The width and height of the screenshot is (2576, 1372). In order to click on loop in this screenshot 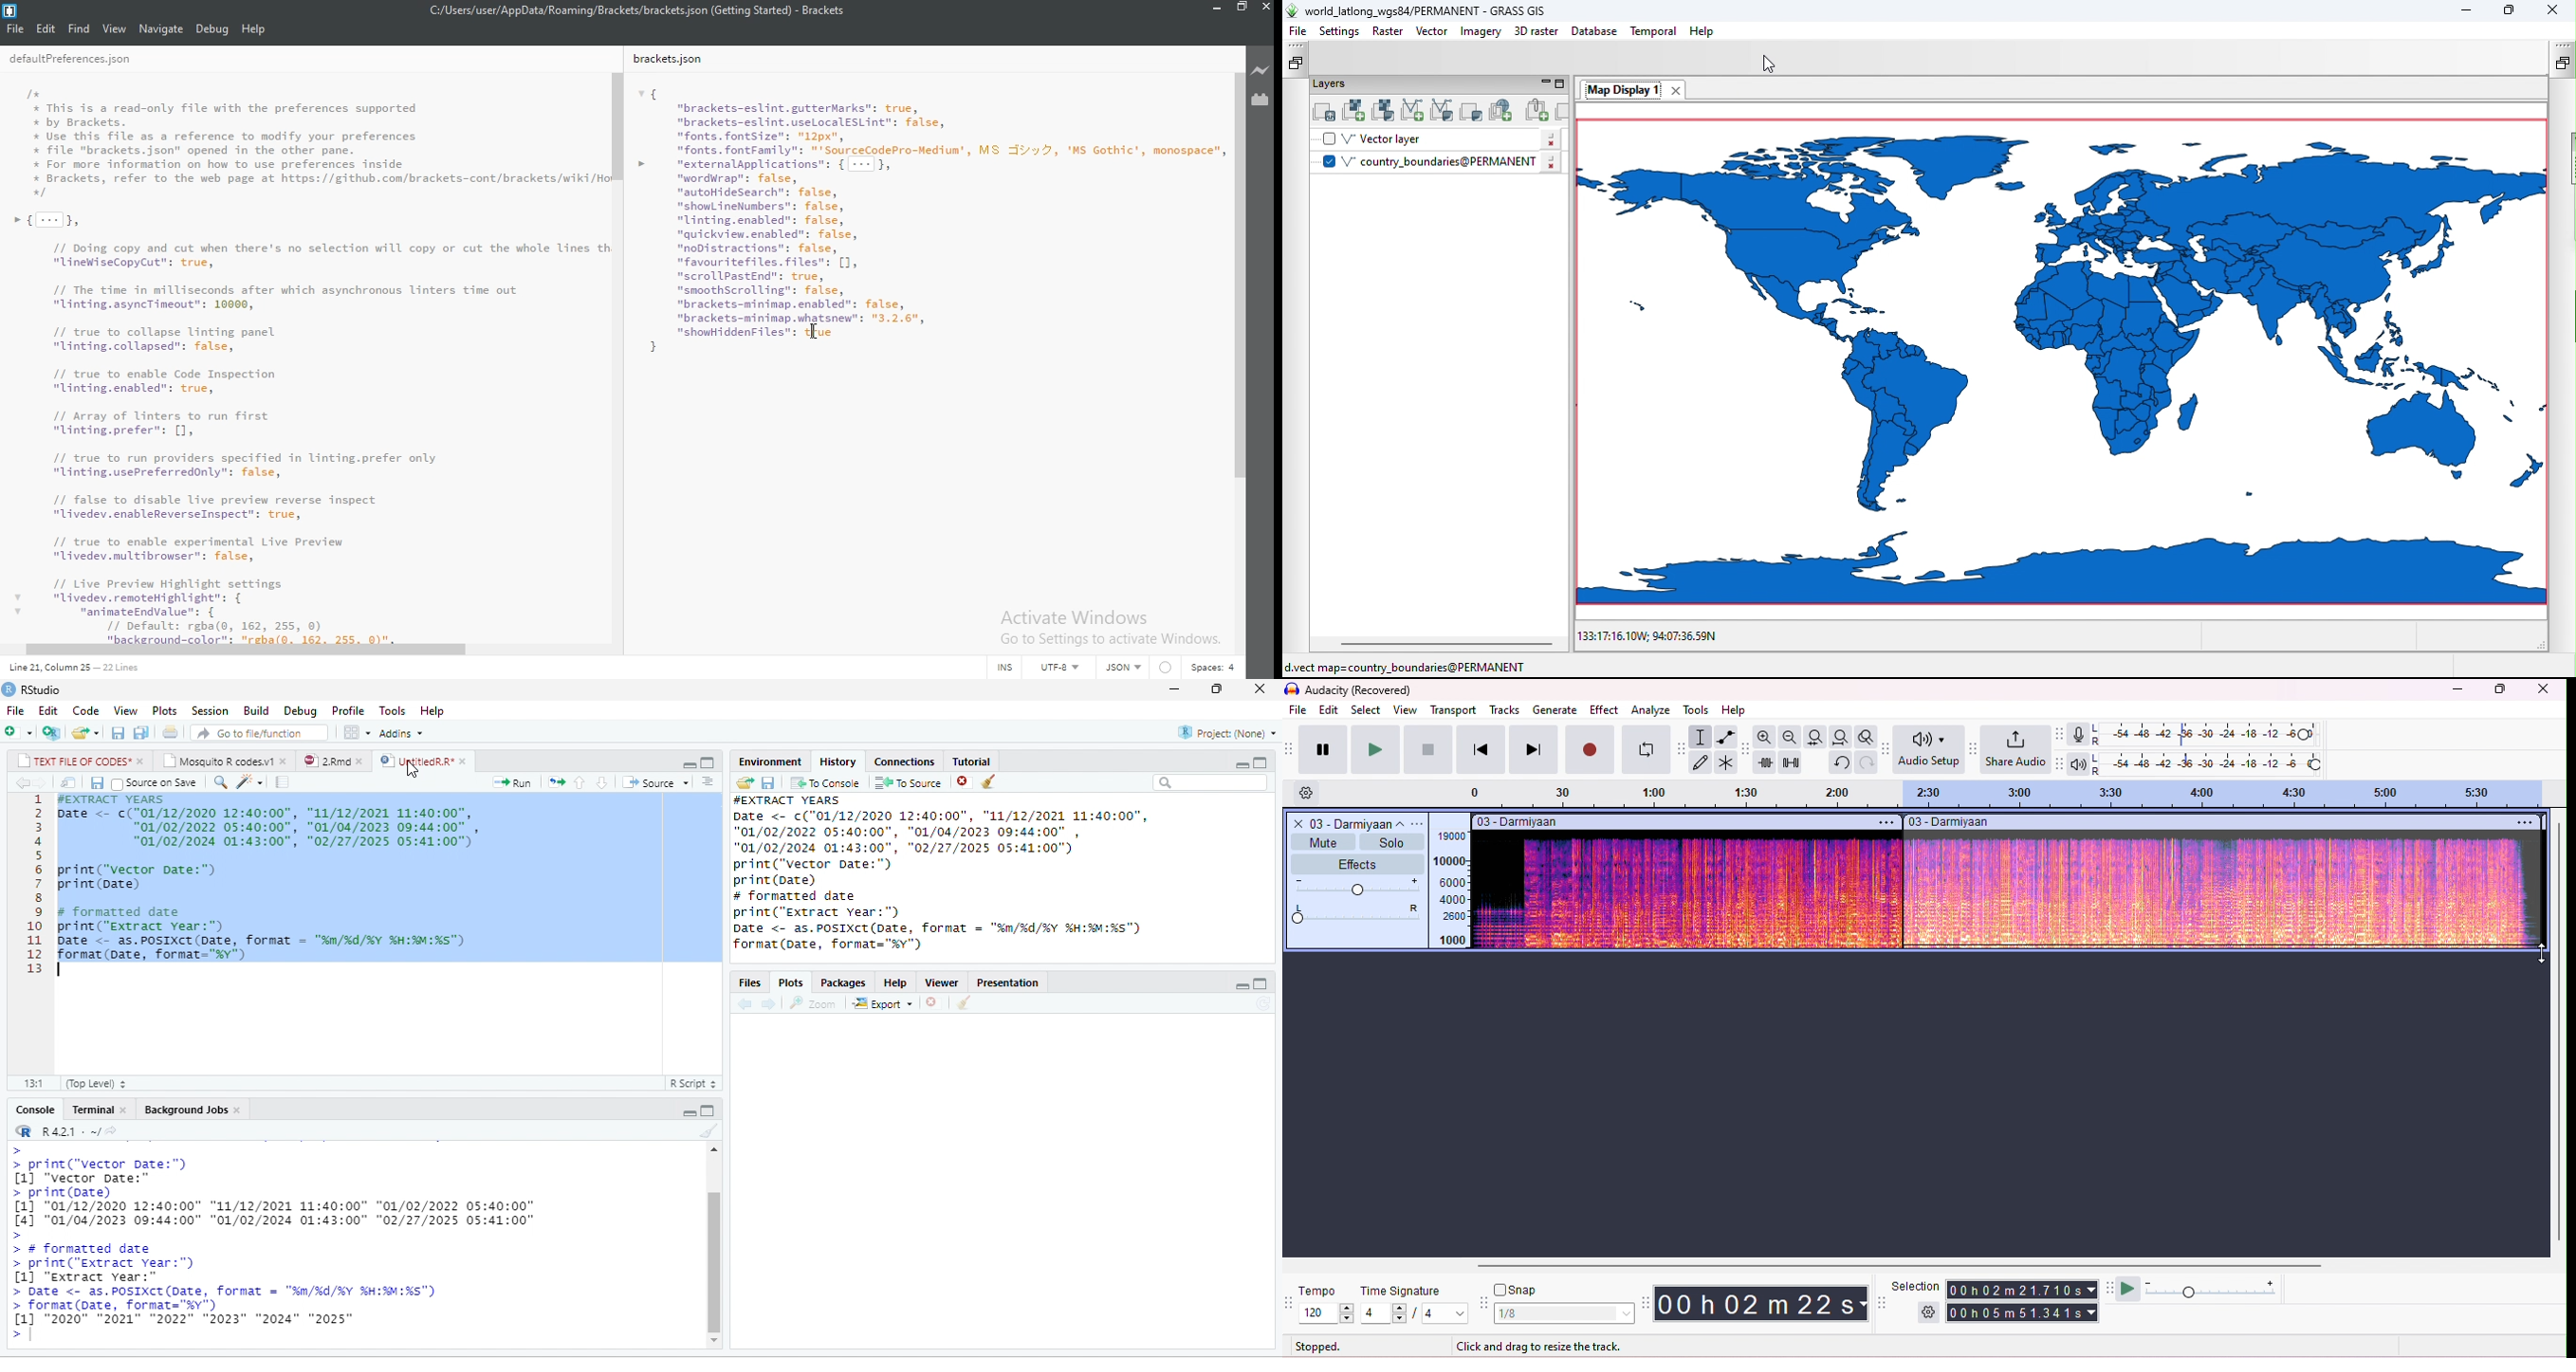, I will do `click(1646, 750)`.